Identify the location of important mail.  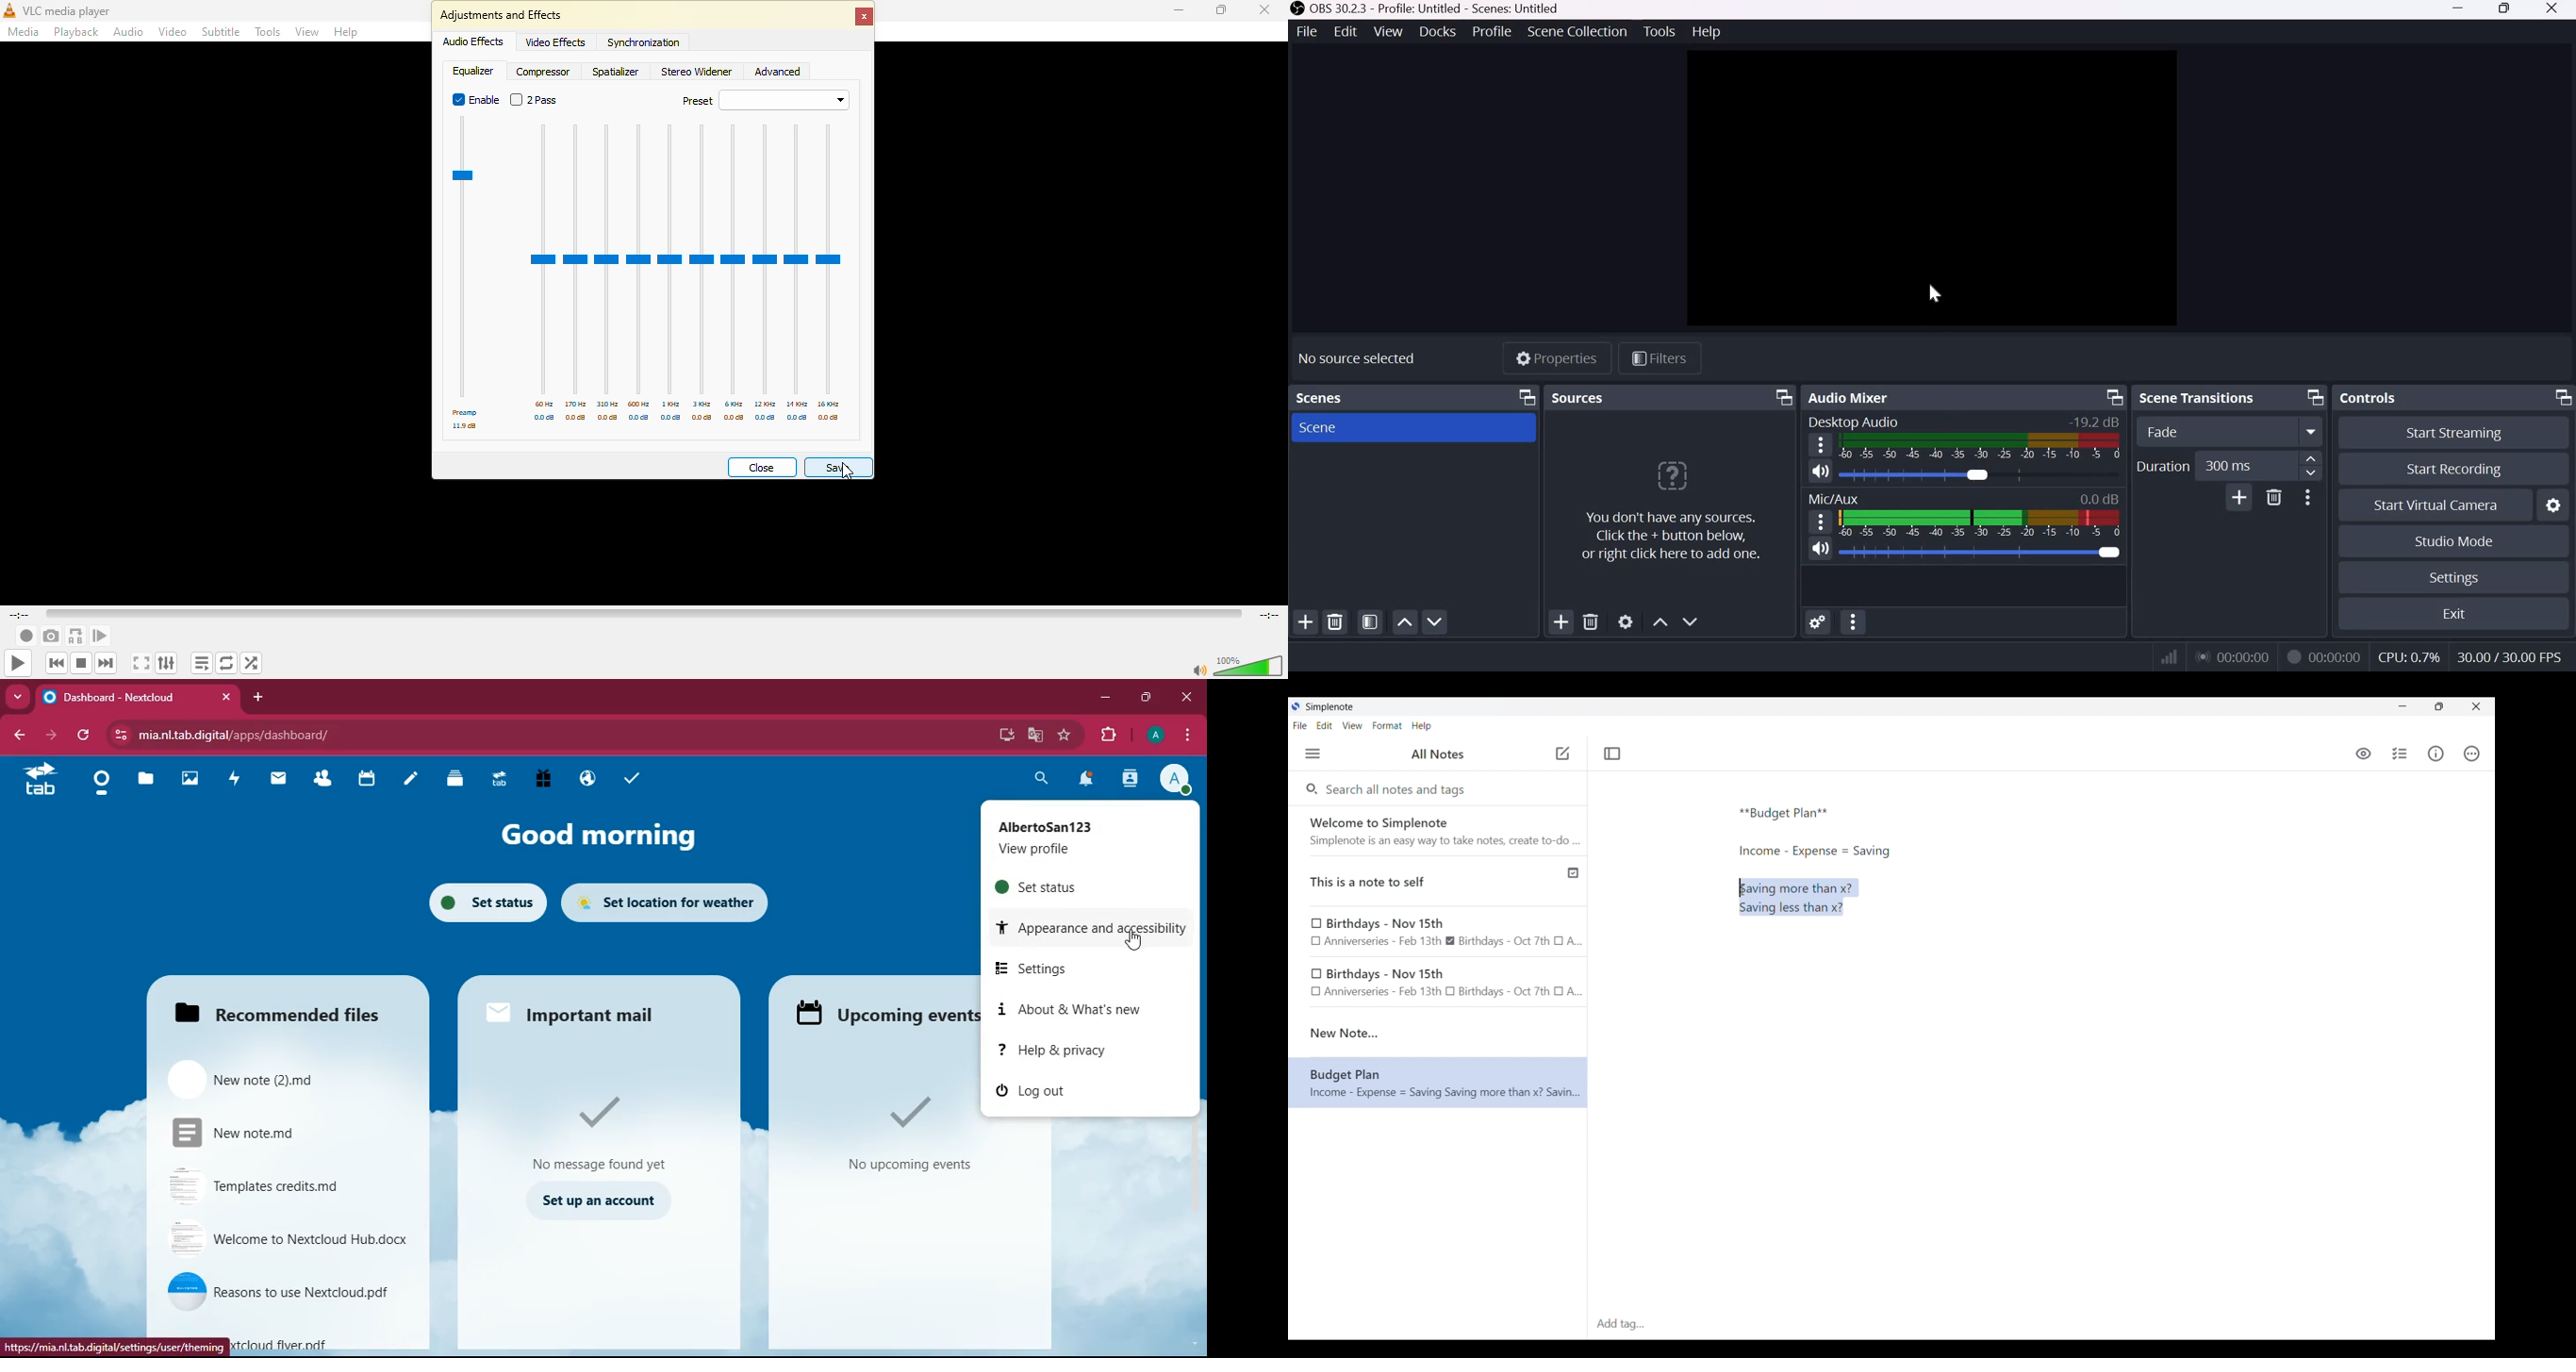
(575, 1017).